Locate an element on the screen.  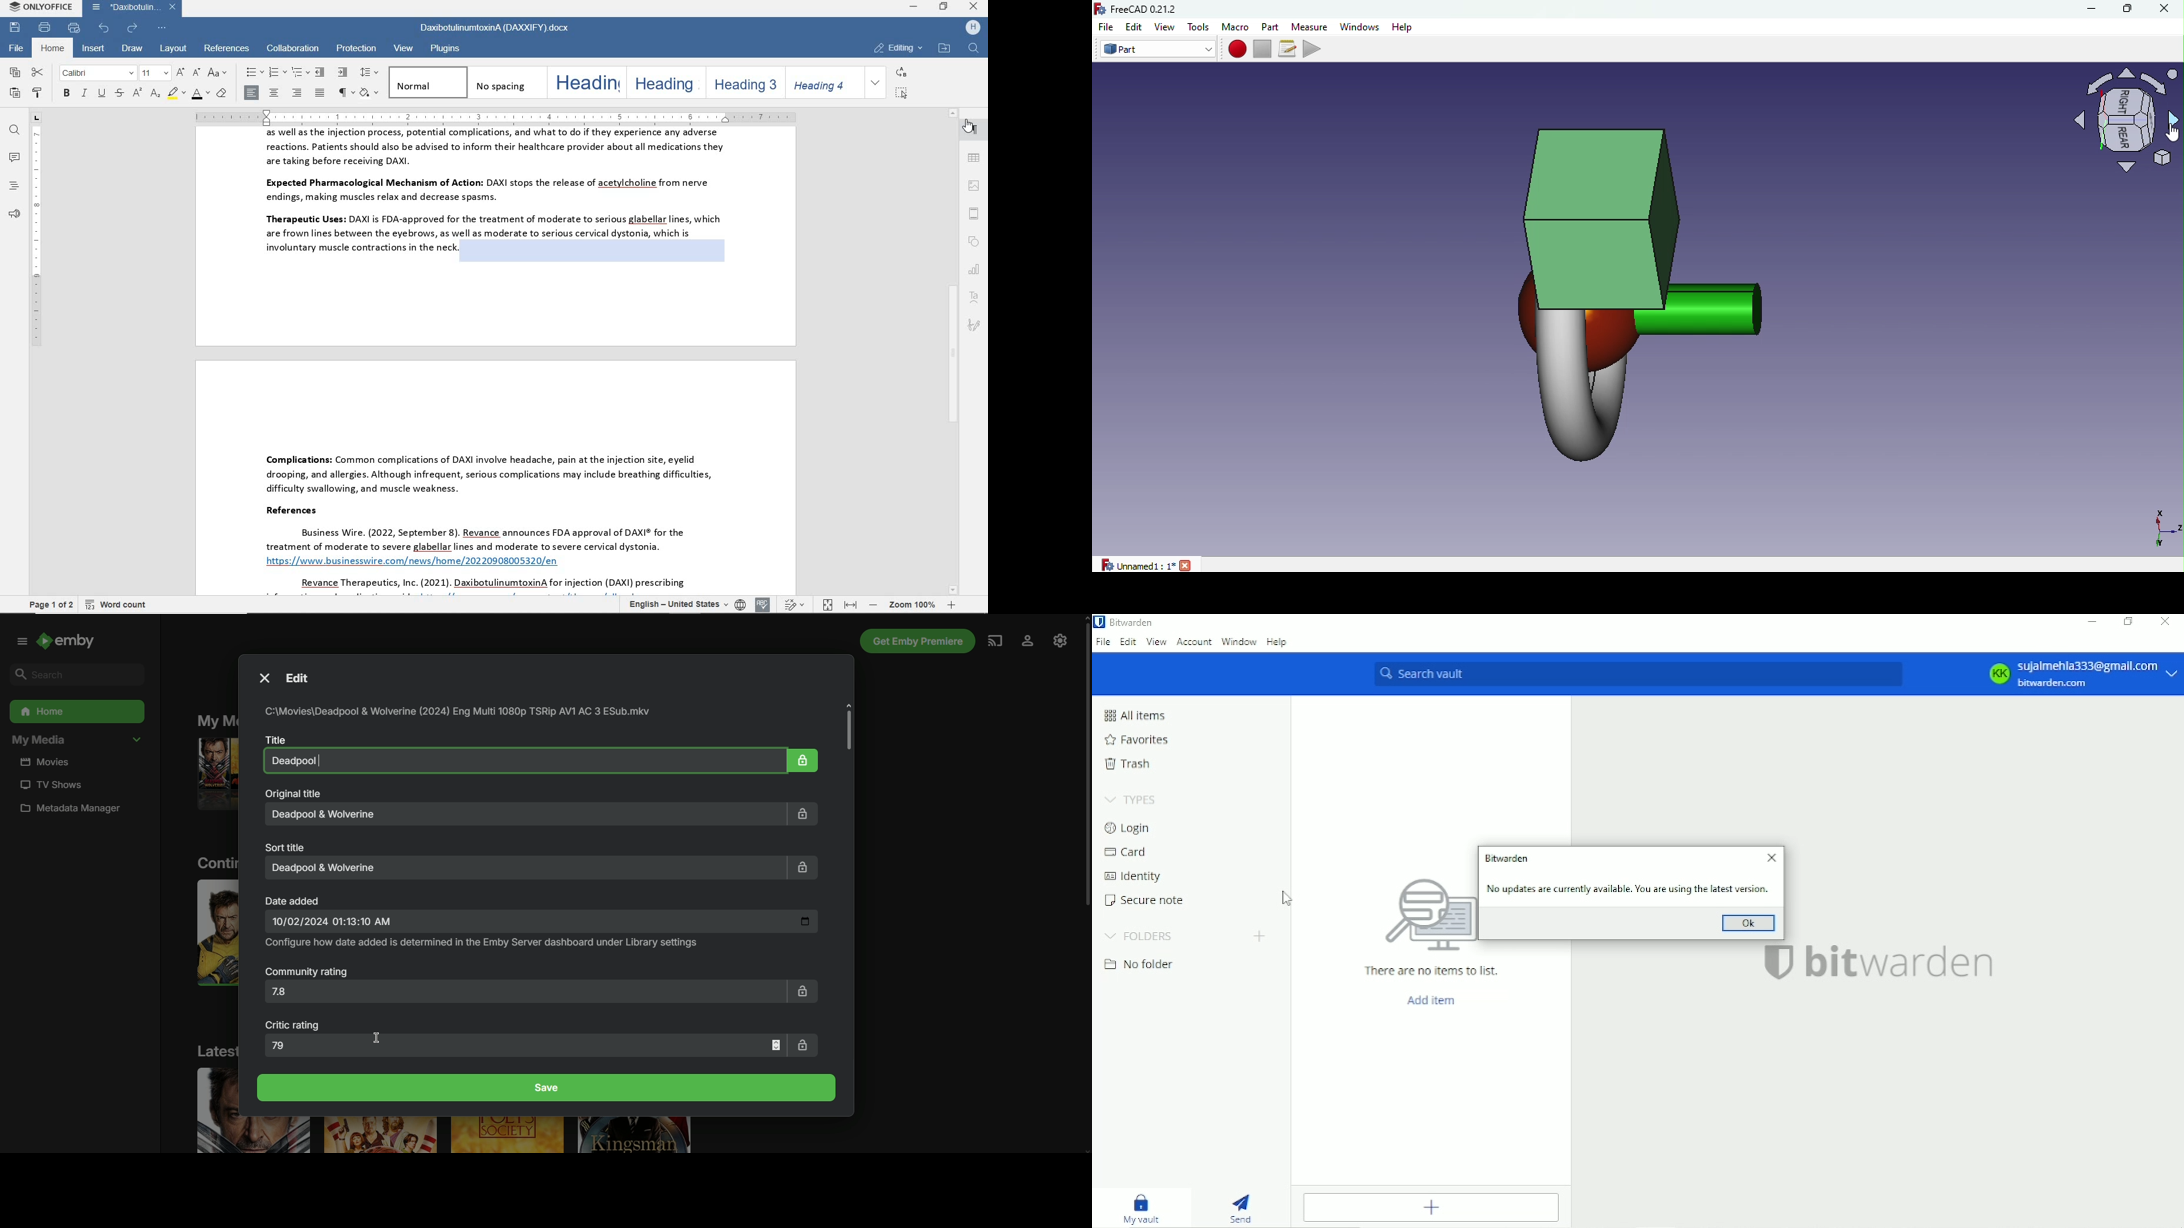
Get Emby Premiere is located at coordinates (915, 641).